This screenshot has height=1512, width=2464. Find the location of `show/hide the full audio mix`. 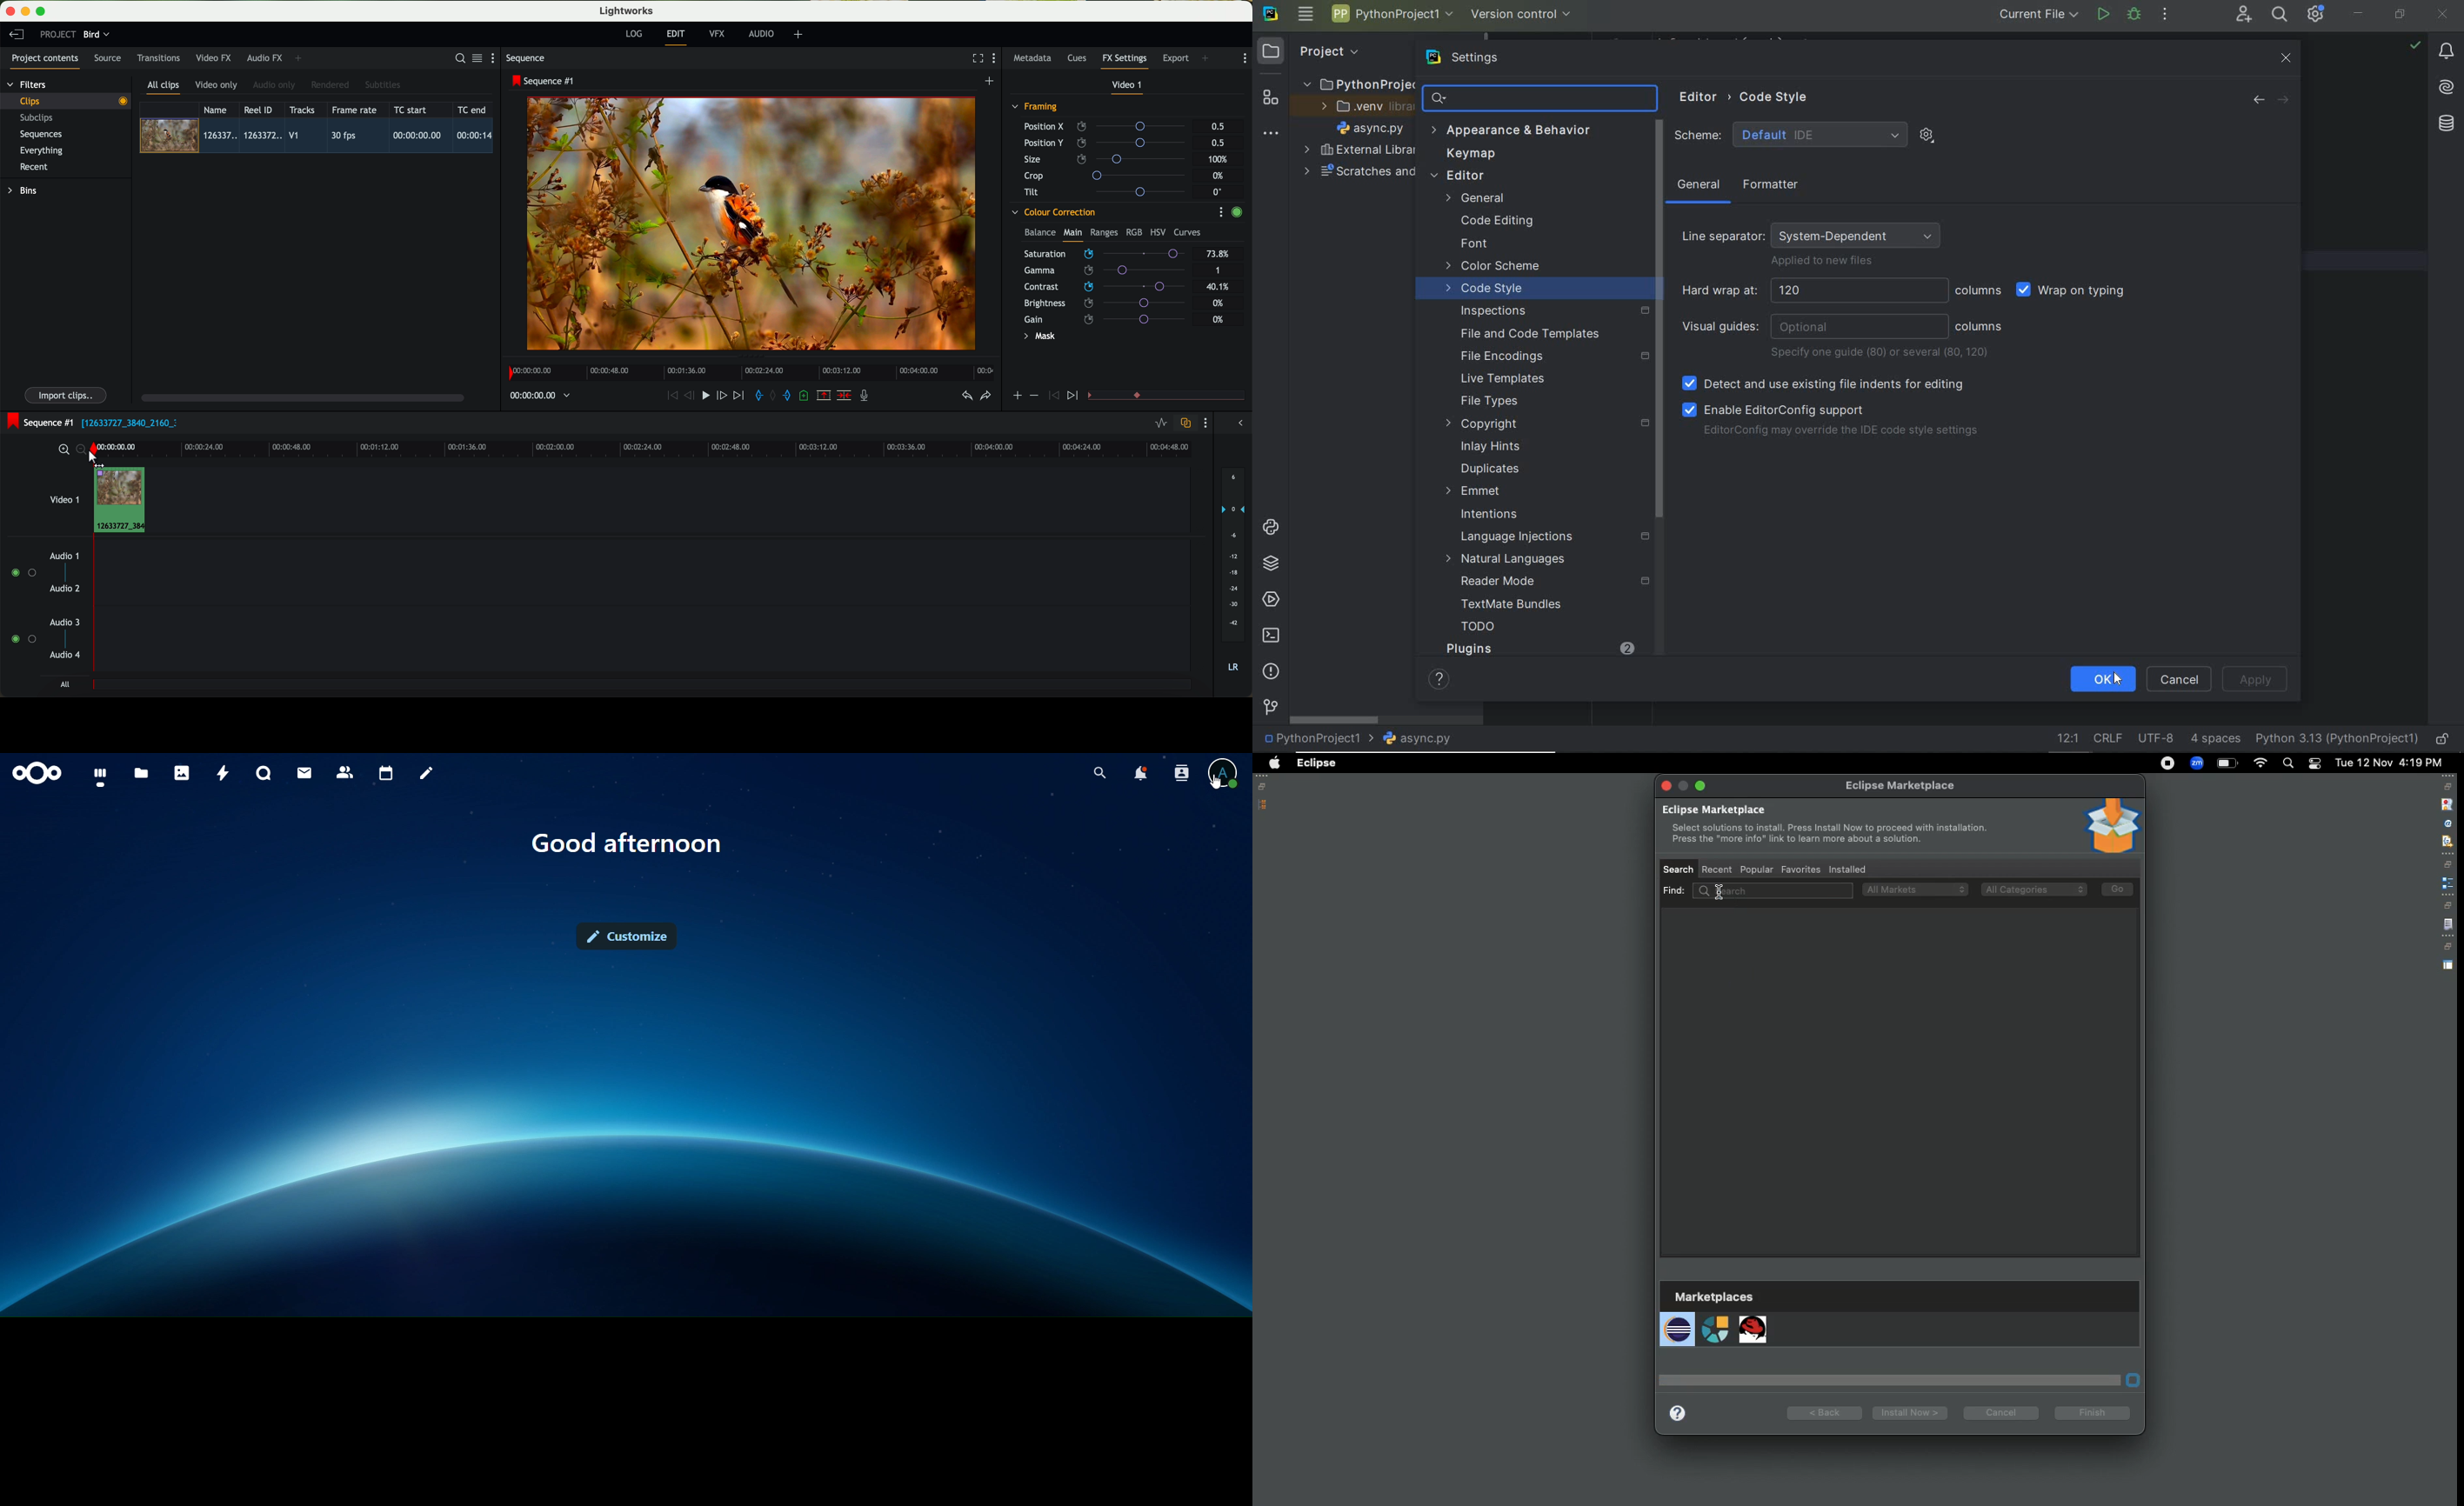

show/hide the full audio mix is located at coordinates (1238, 423).